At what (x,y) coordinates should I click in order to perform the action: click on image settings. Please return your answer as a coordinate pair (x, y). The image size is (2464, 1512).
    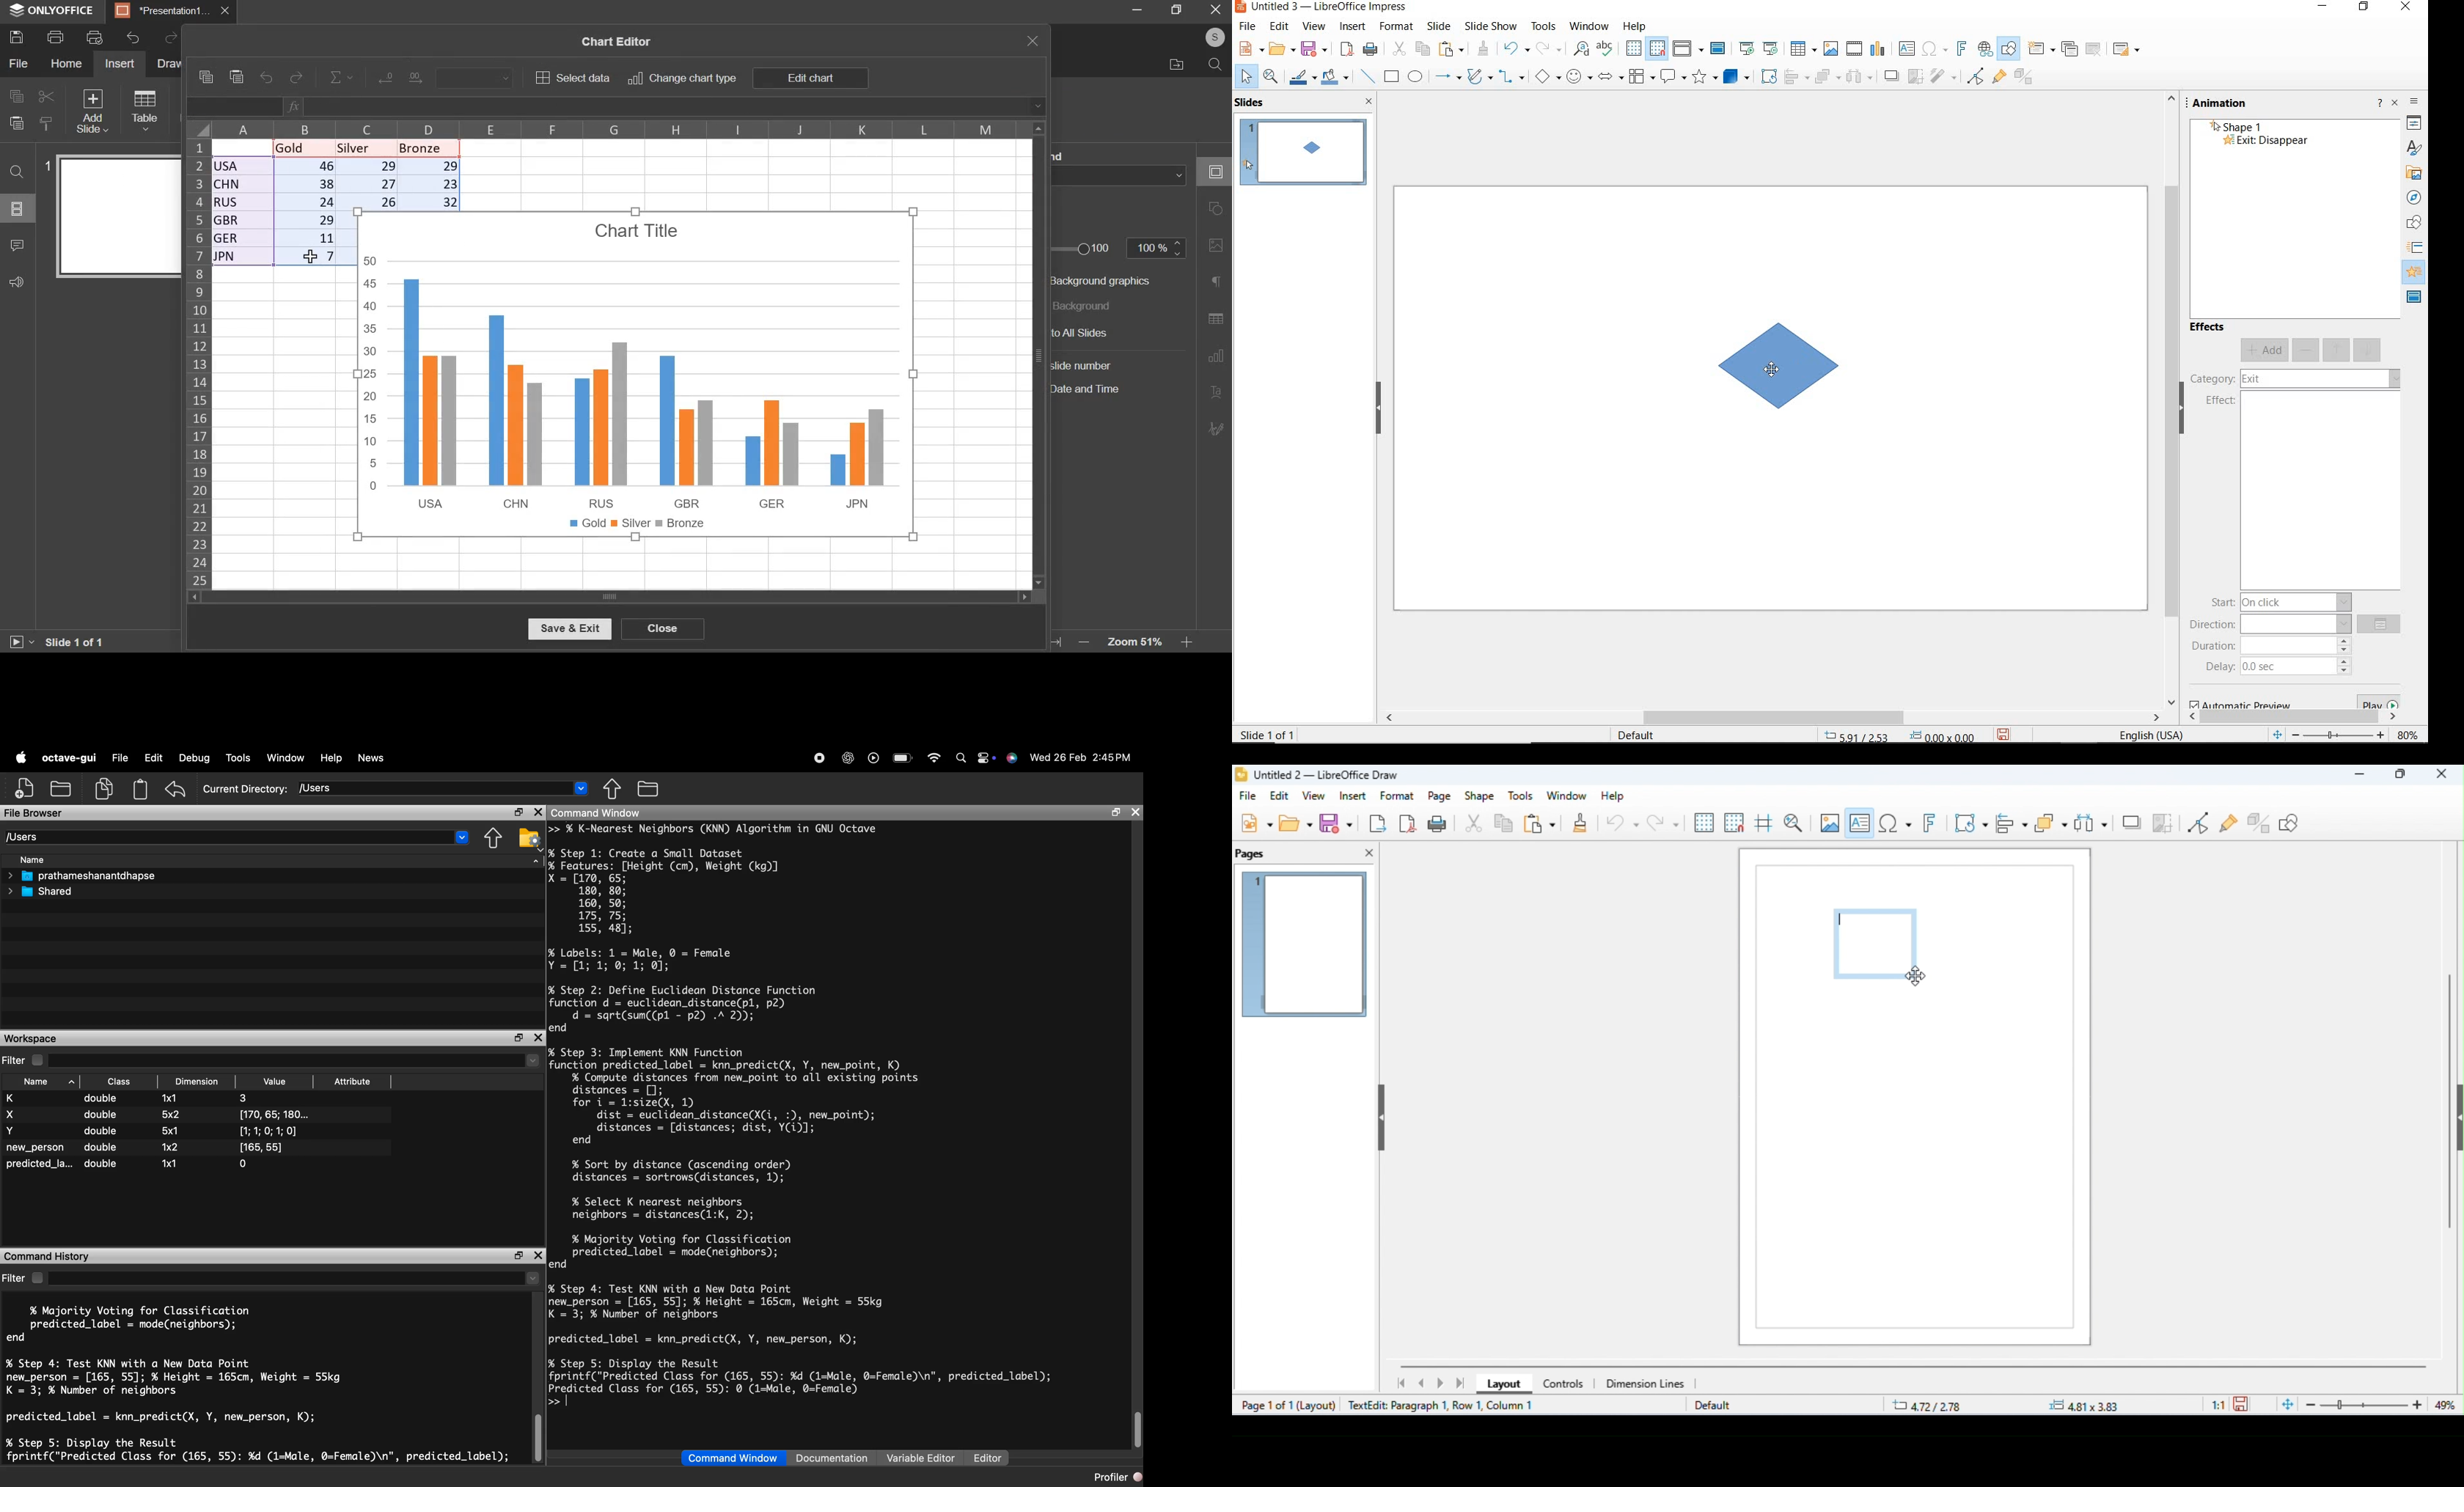
    Looking at the image, I should click on (1215, 248).